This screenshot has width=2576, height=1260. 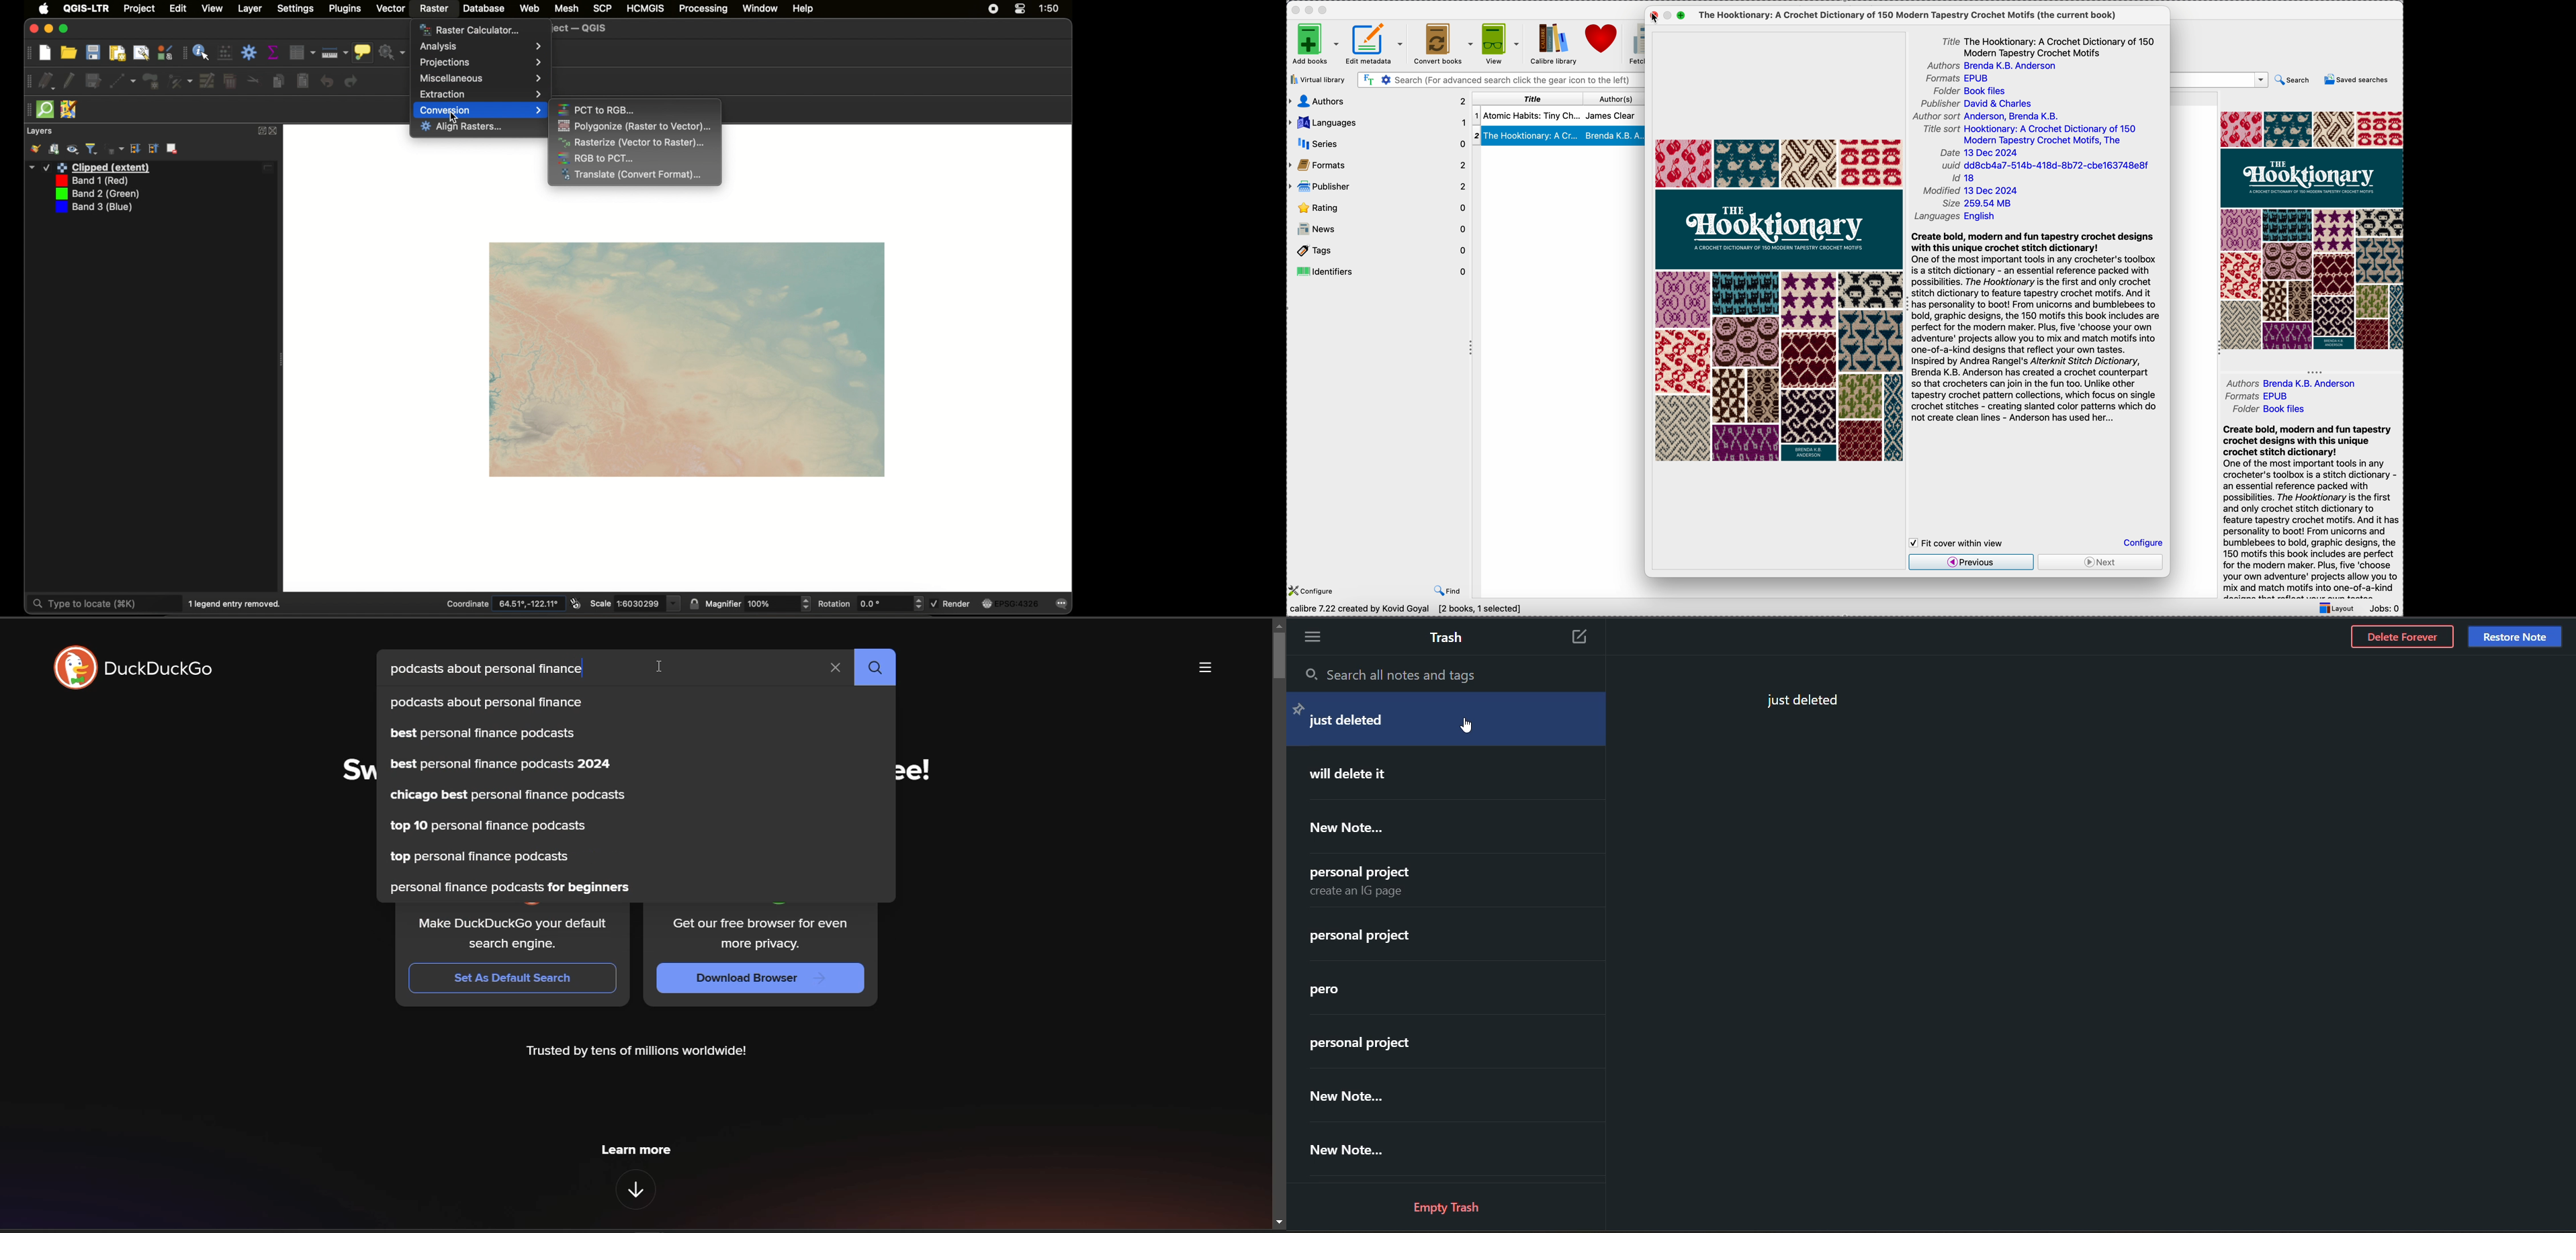 I want to click on rasterize, so click(x=634, y=143).